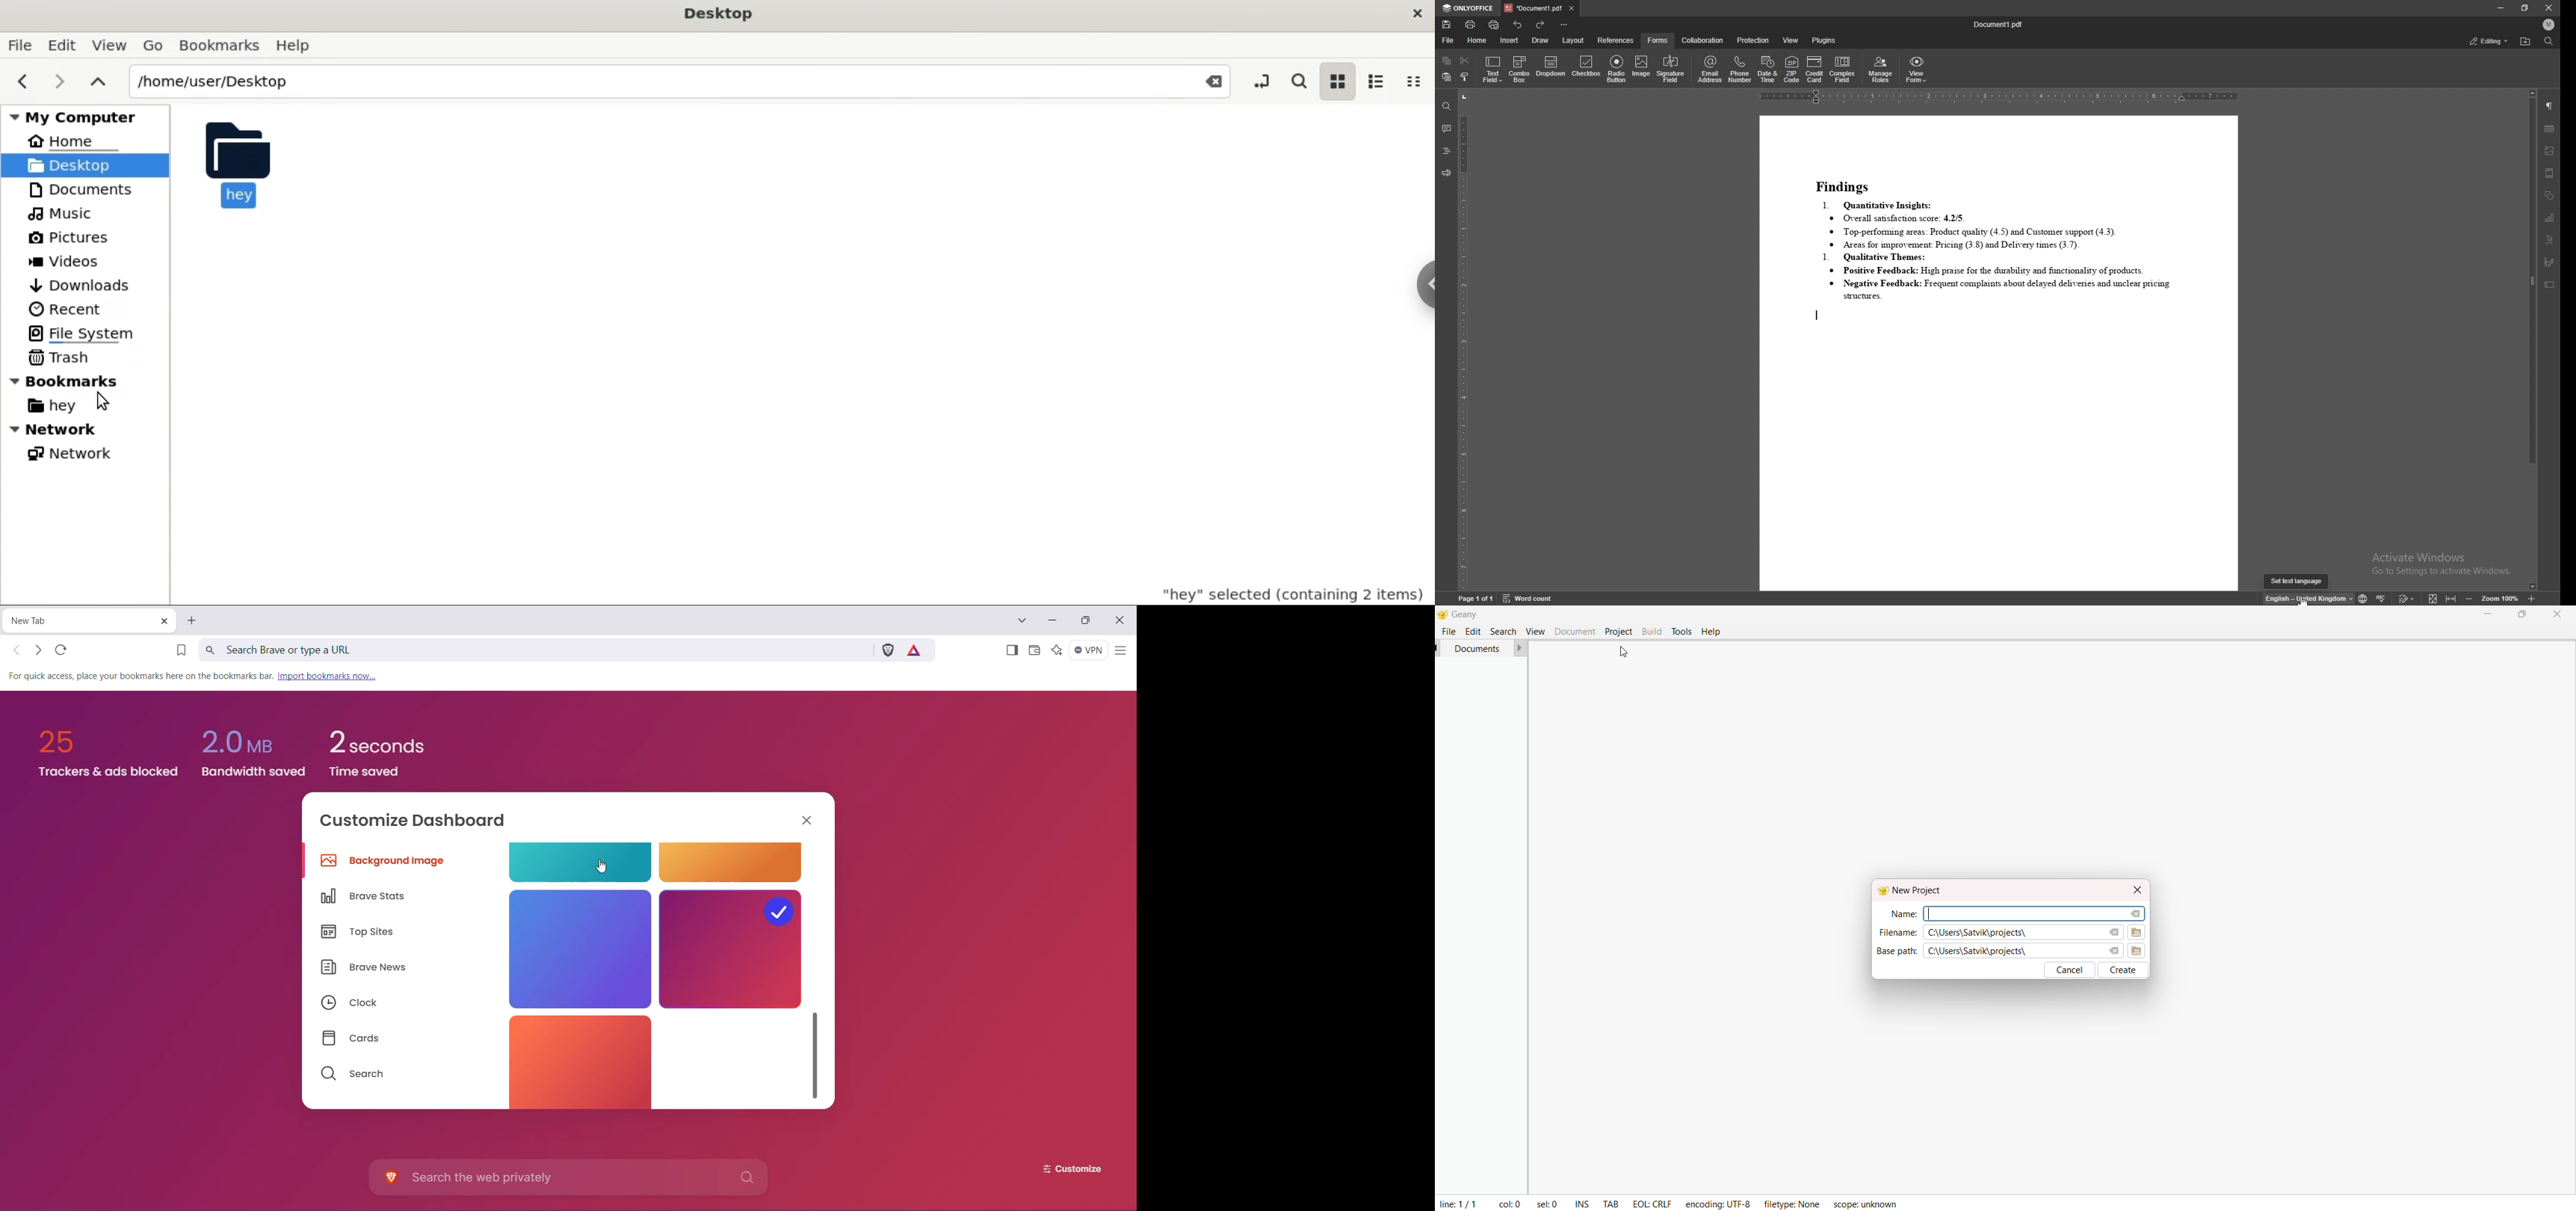  What do you see at coordinates (1468, 8) in the screenshot?
I see `onlyoffice` at bounding box center [1468, 8].